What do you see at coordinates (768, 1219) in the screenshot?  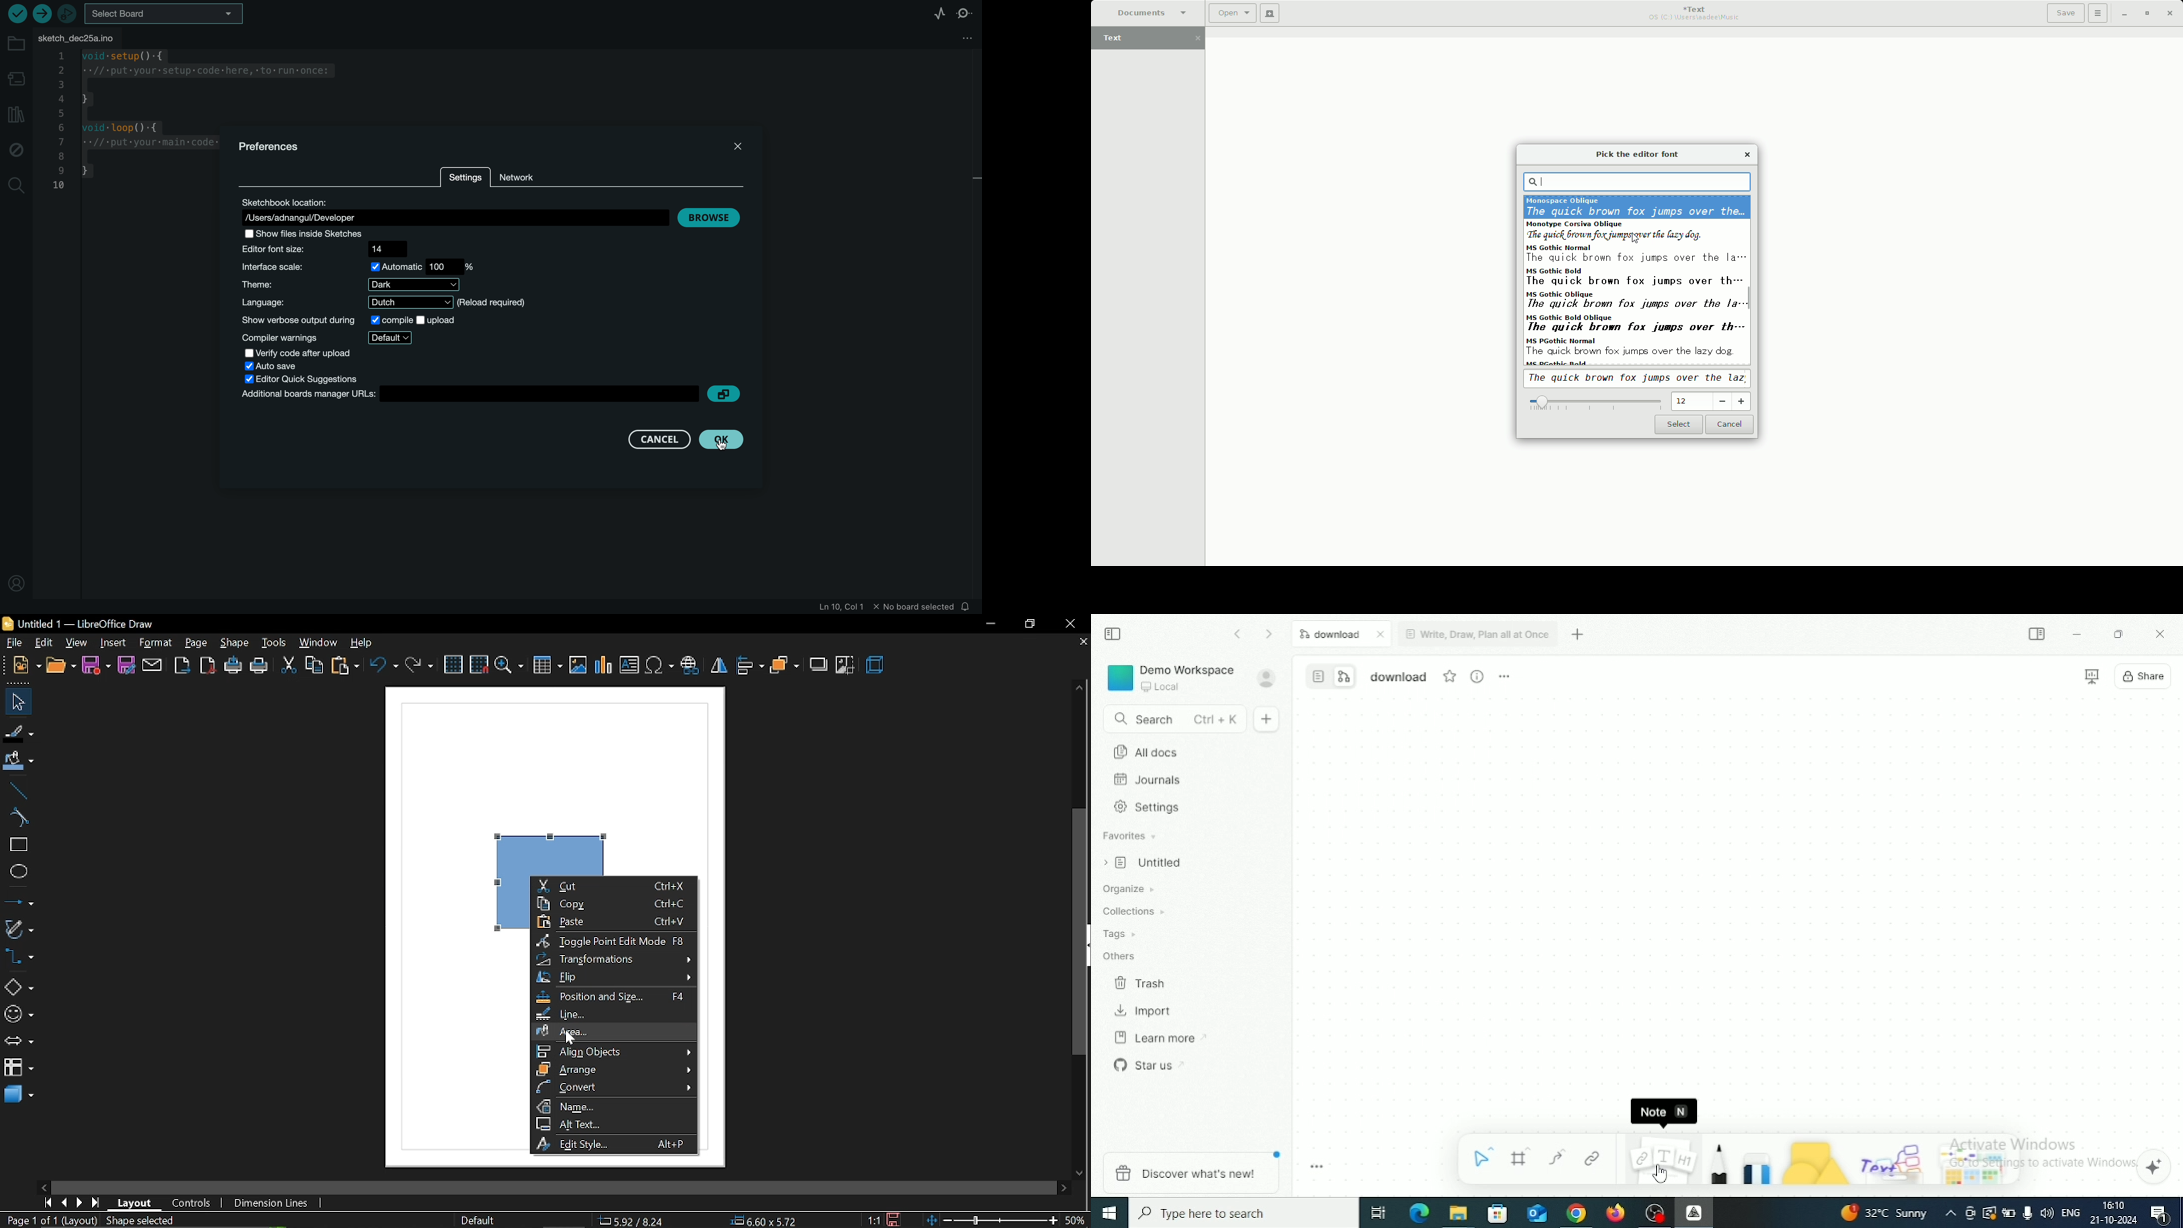 I see `position (6.60x5.72)` at bounding box center [768, 1219].